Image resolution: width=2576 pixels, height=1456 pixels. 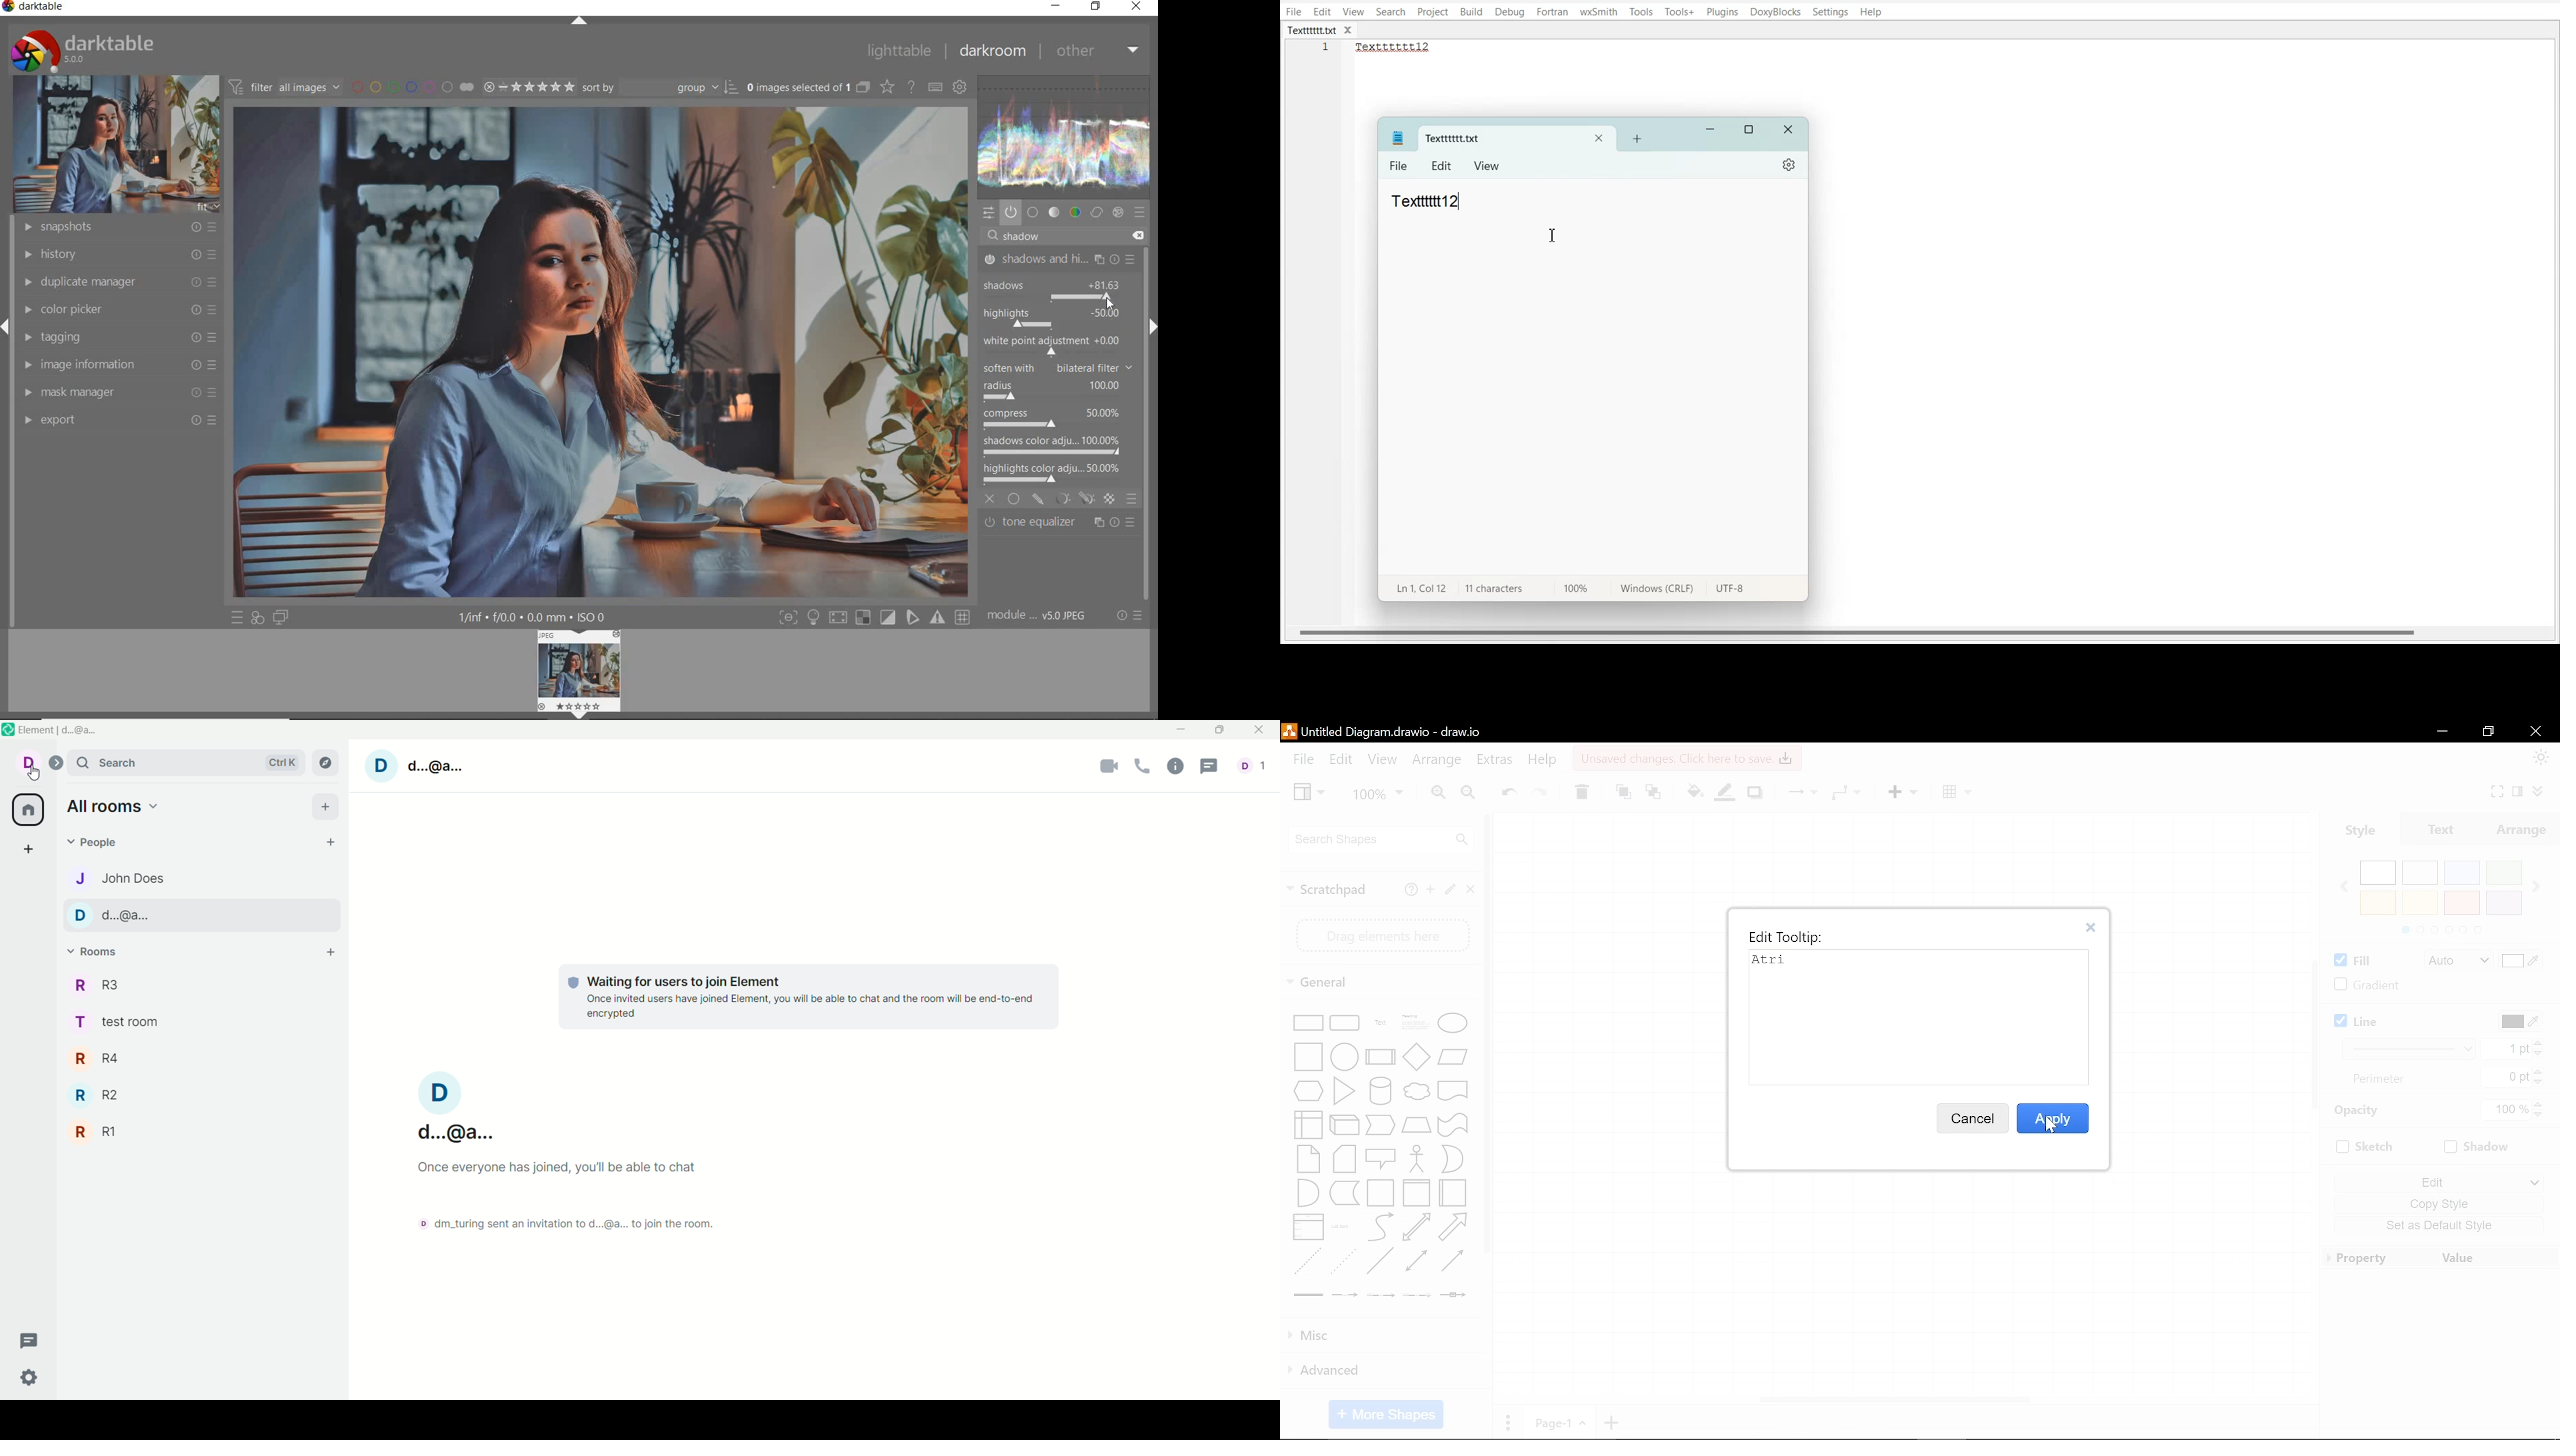 I want to click on Cancel, so click(x=1973, y=1118).